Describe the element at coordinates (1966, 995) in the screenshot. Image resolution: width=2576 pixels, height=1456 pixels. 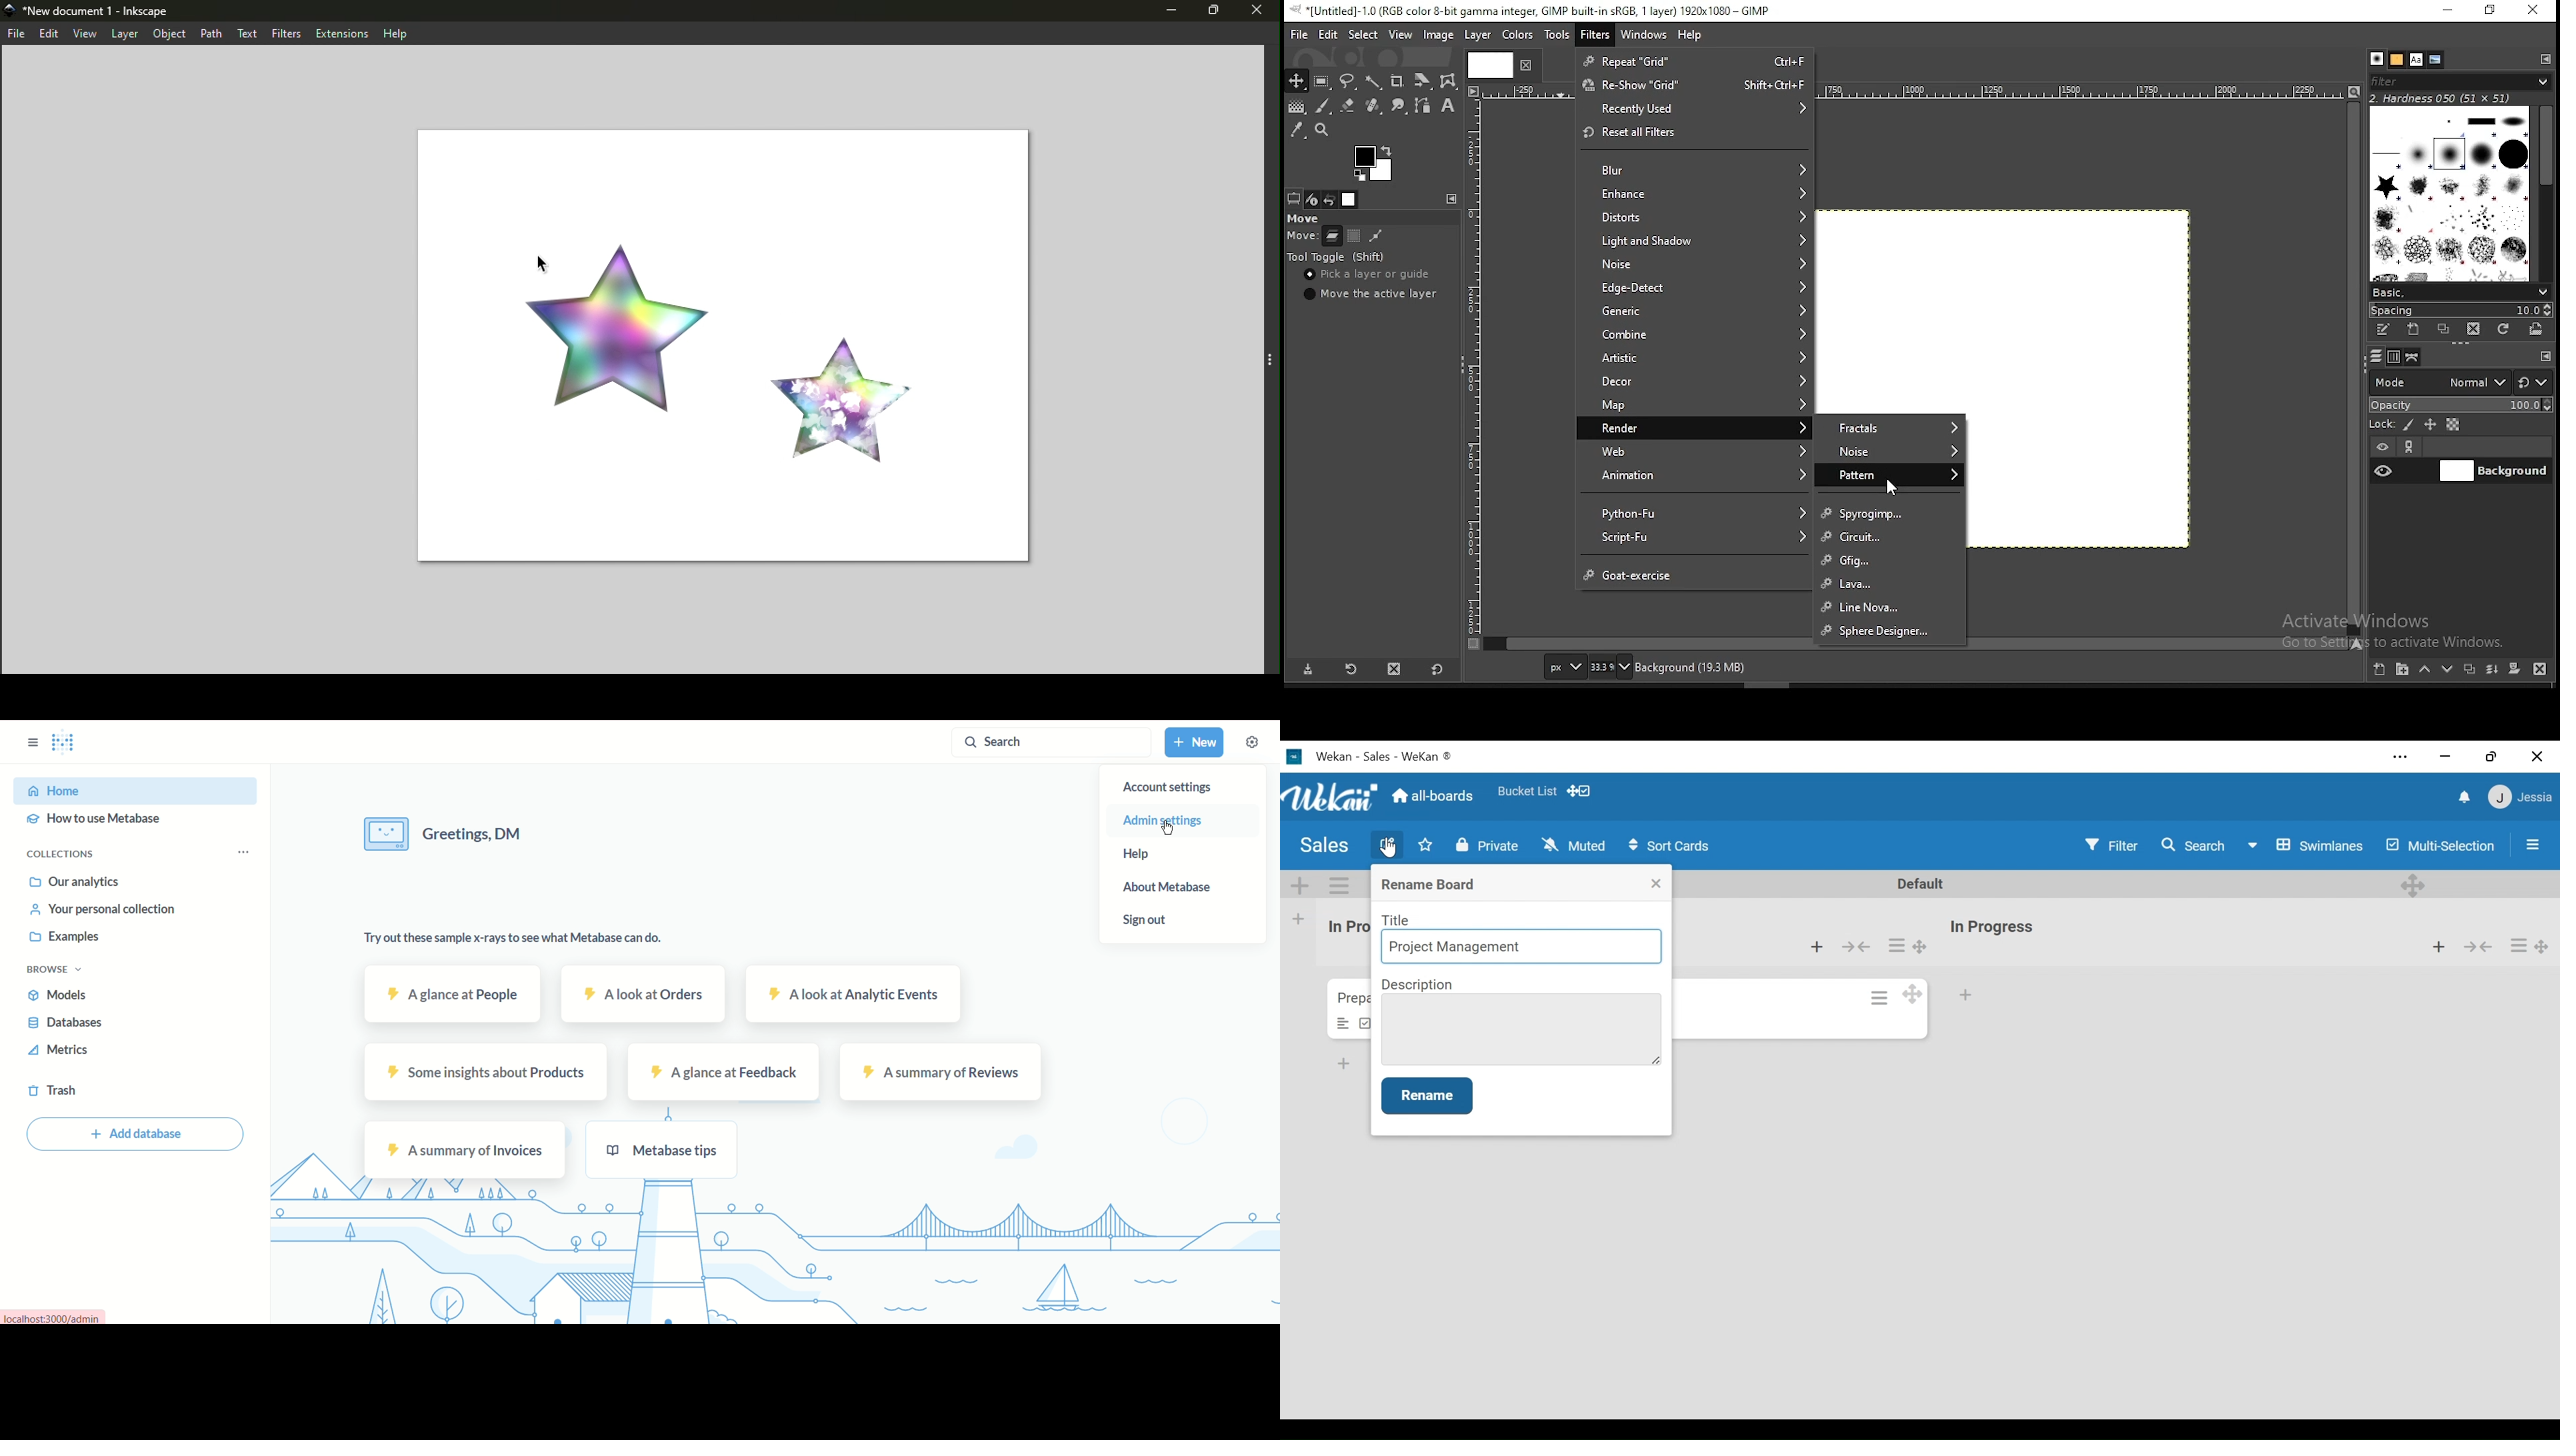
I see `Add card at the bottom of the list` at that location.